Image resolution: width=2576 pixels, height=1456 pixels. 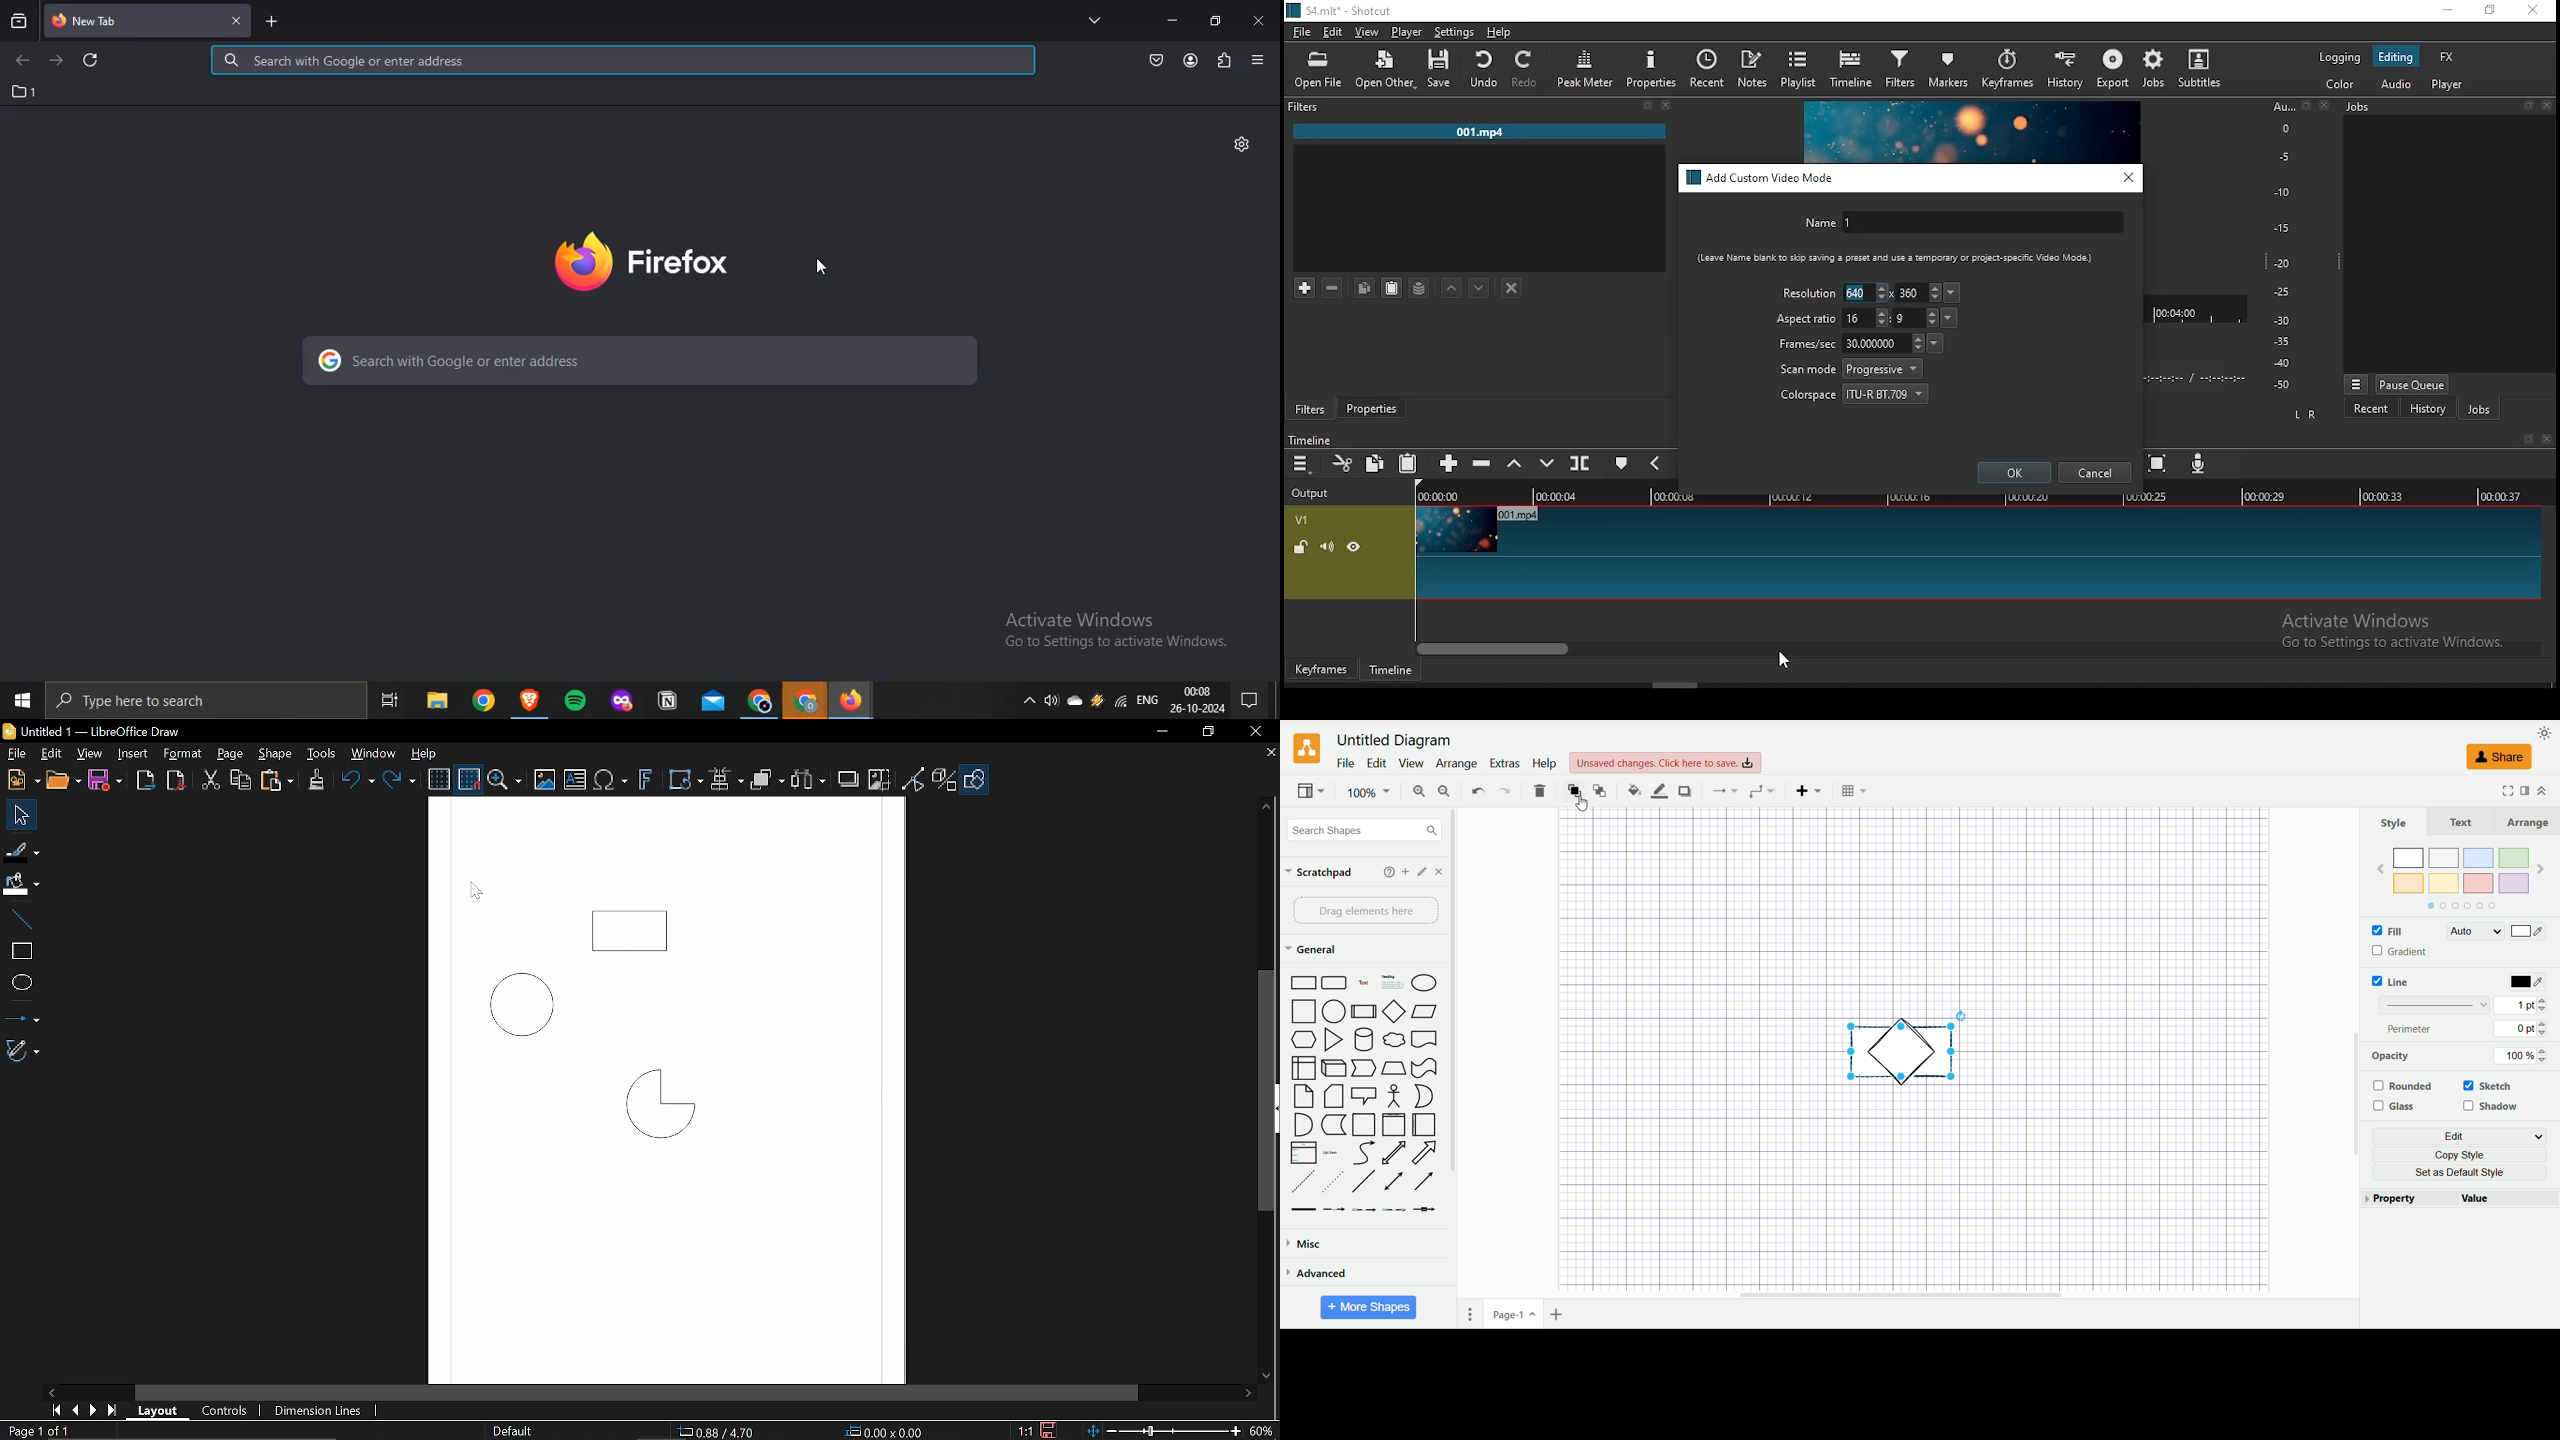 I want to click on app icon, so click(x=619, y=697).